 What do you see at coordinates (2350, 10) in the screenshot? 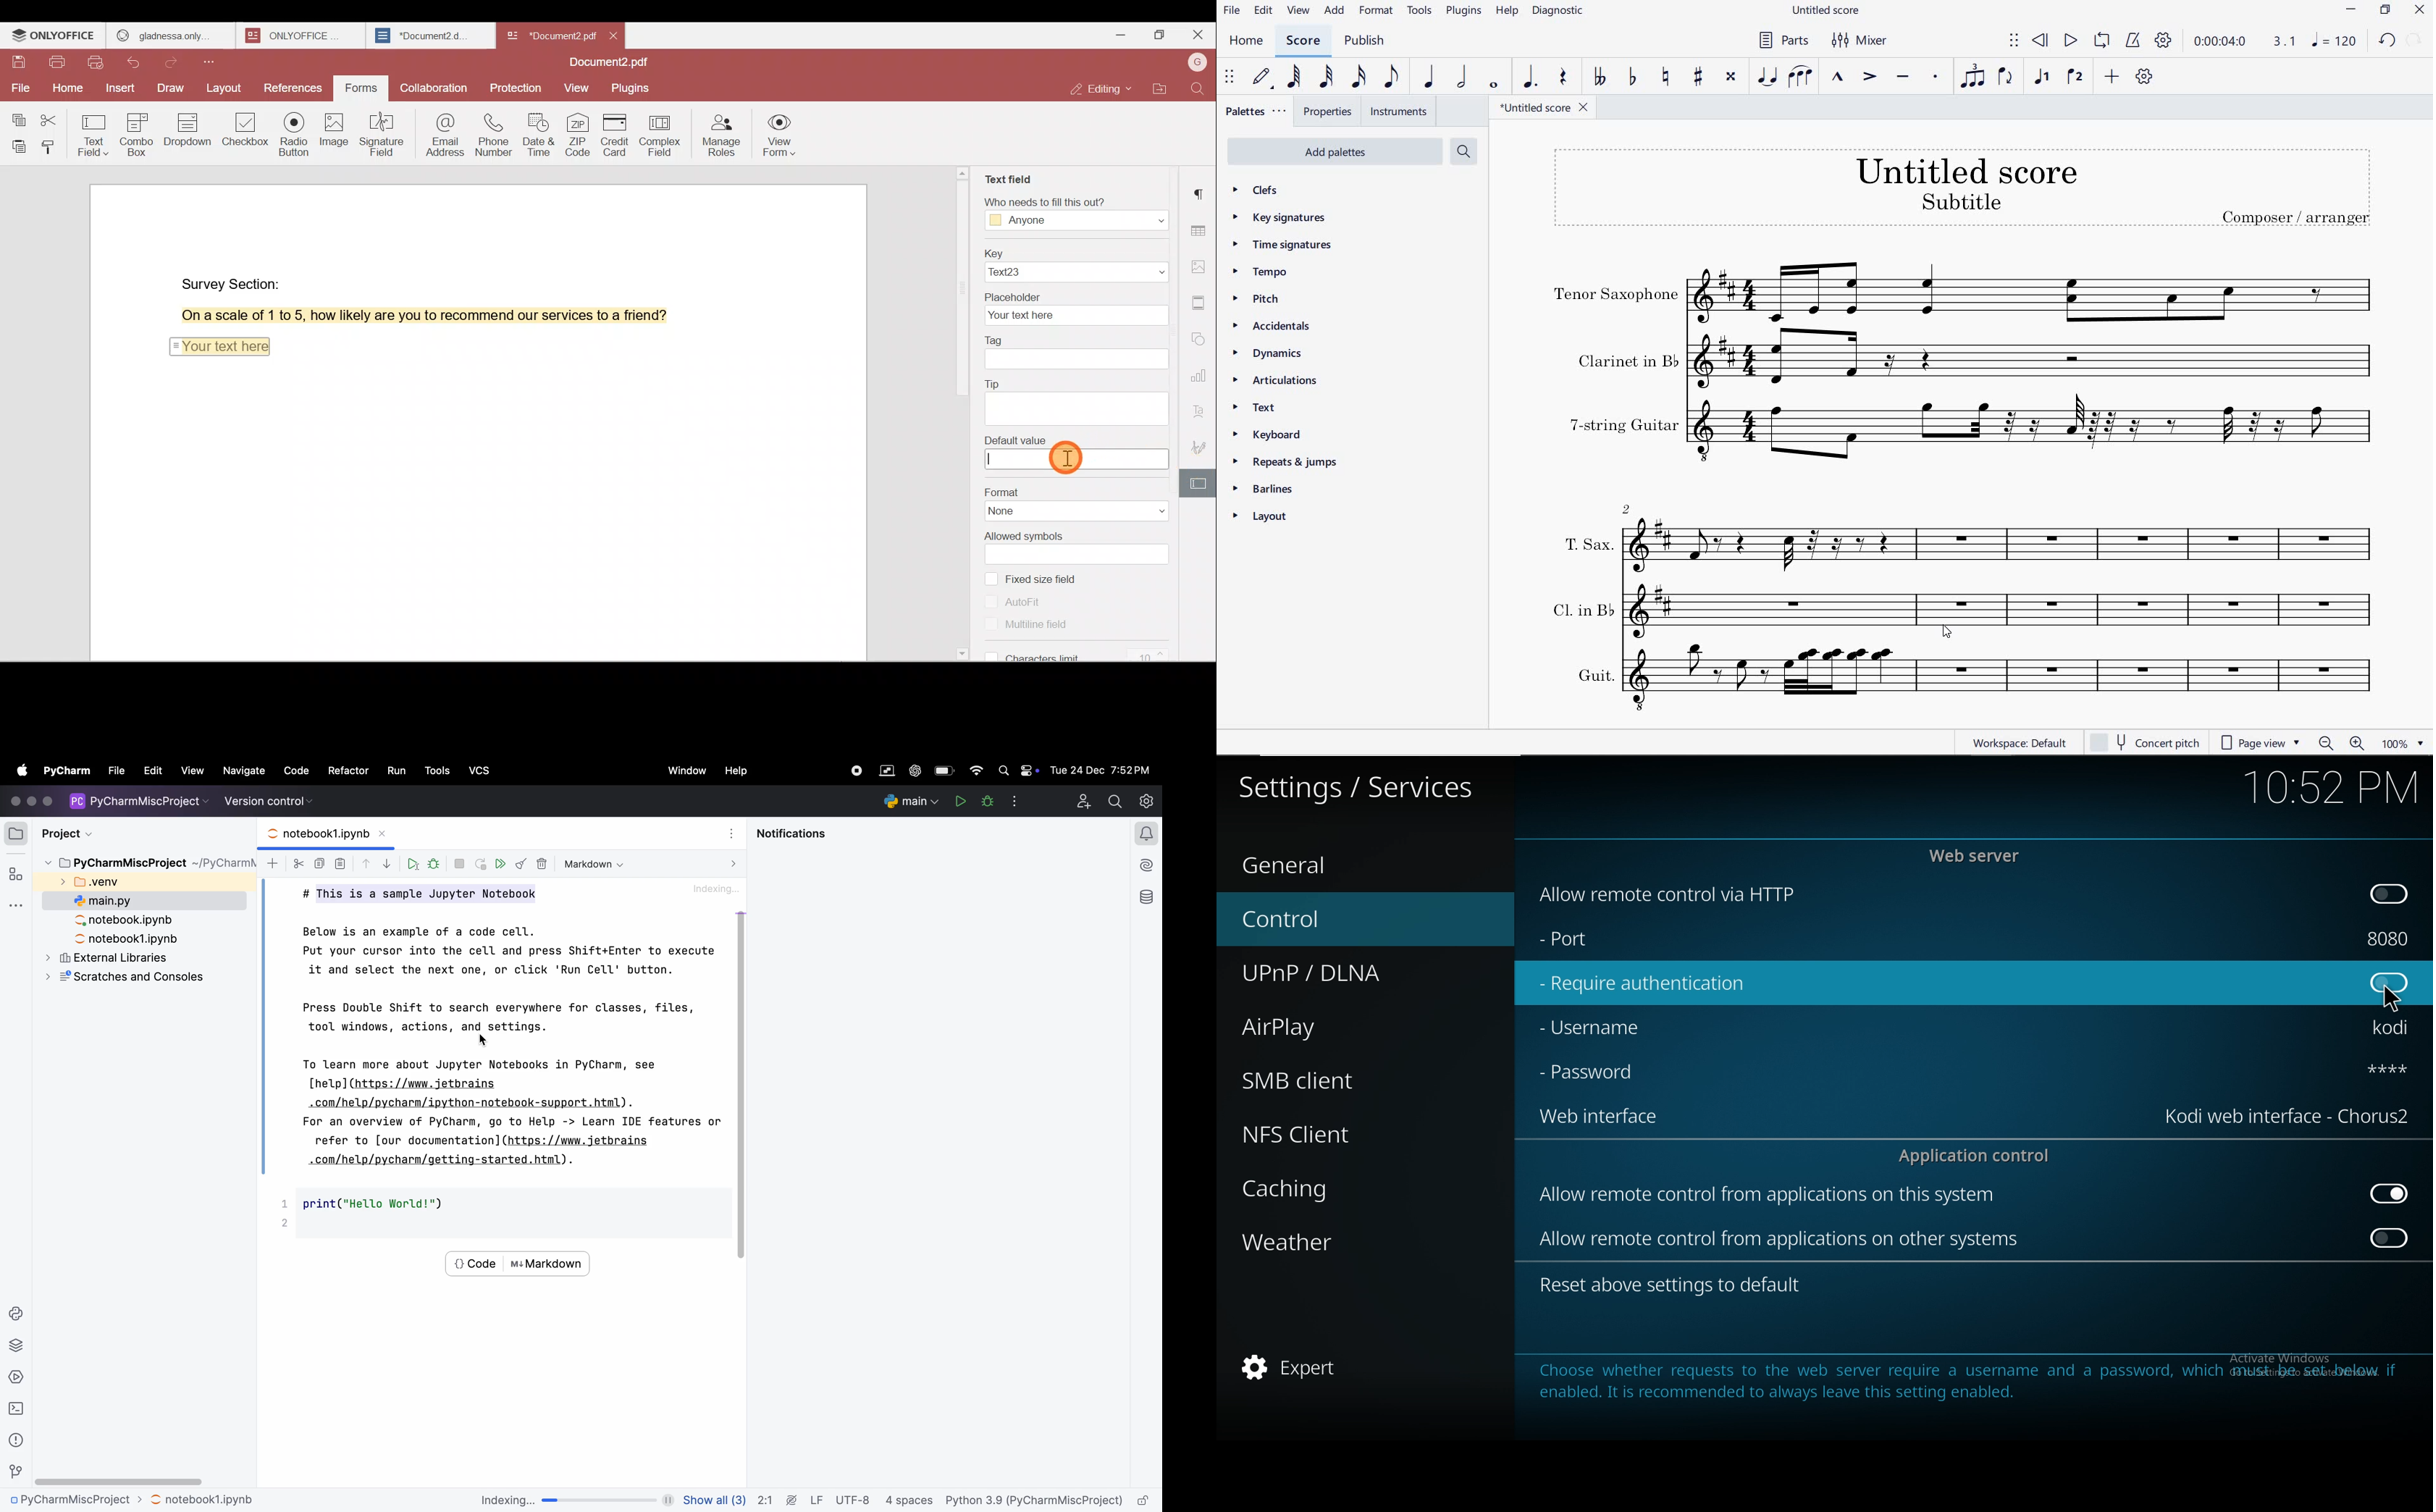
I see `MINIMIZE` at bounding box center [2350, 10].